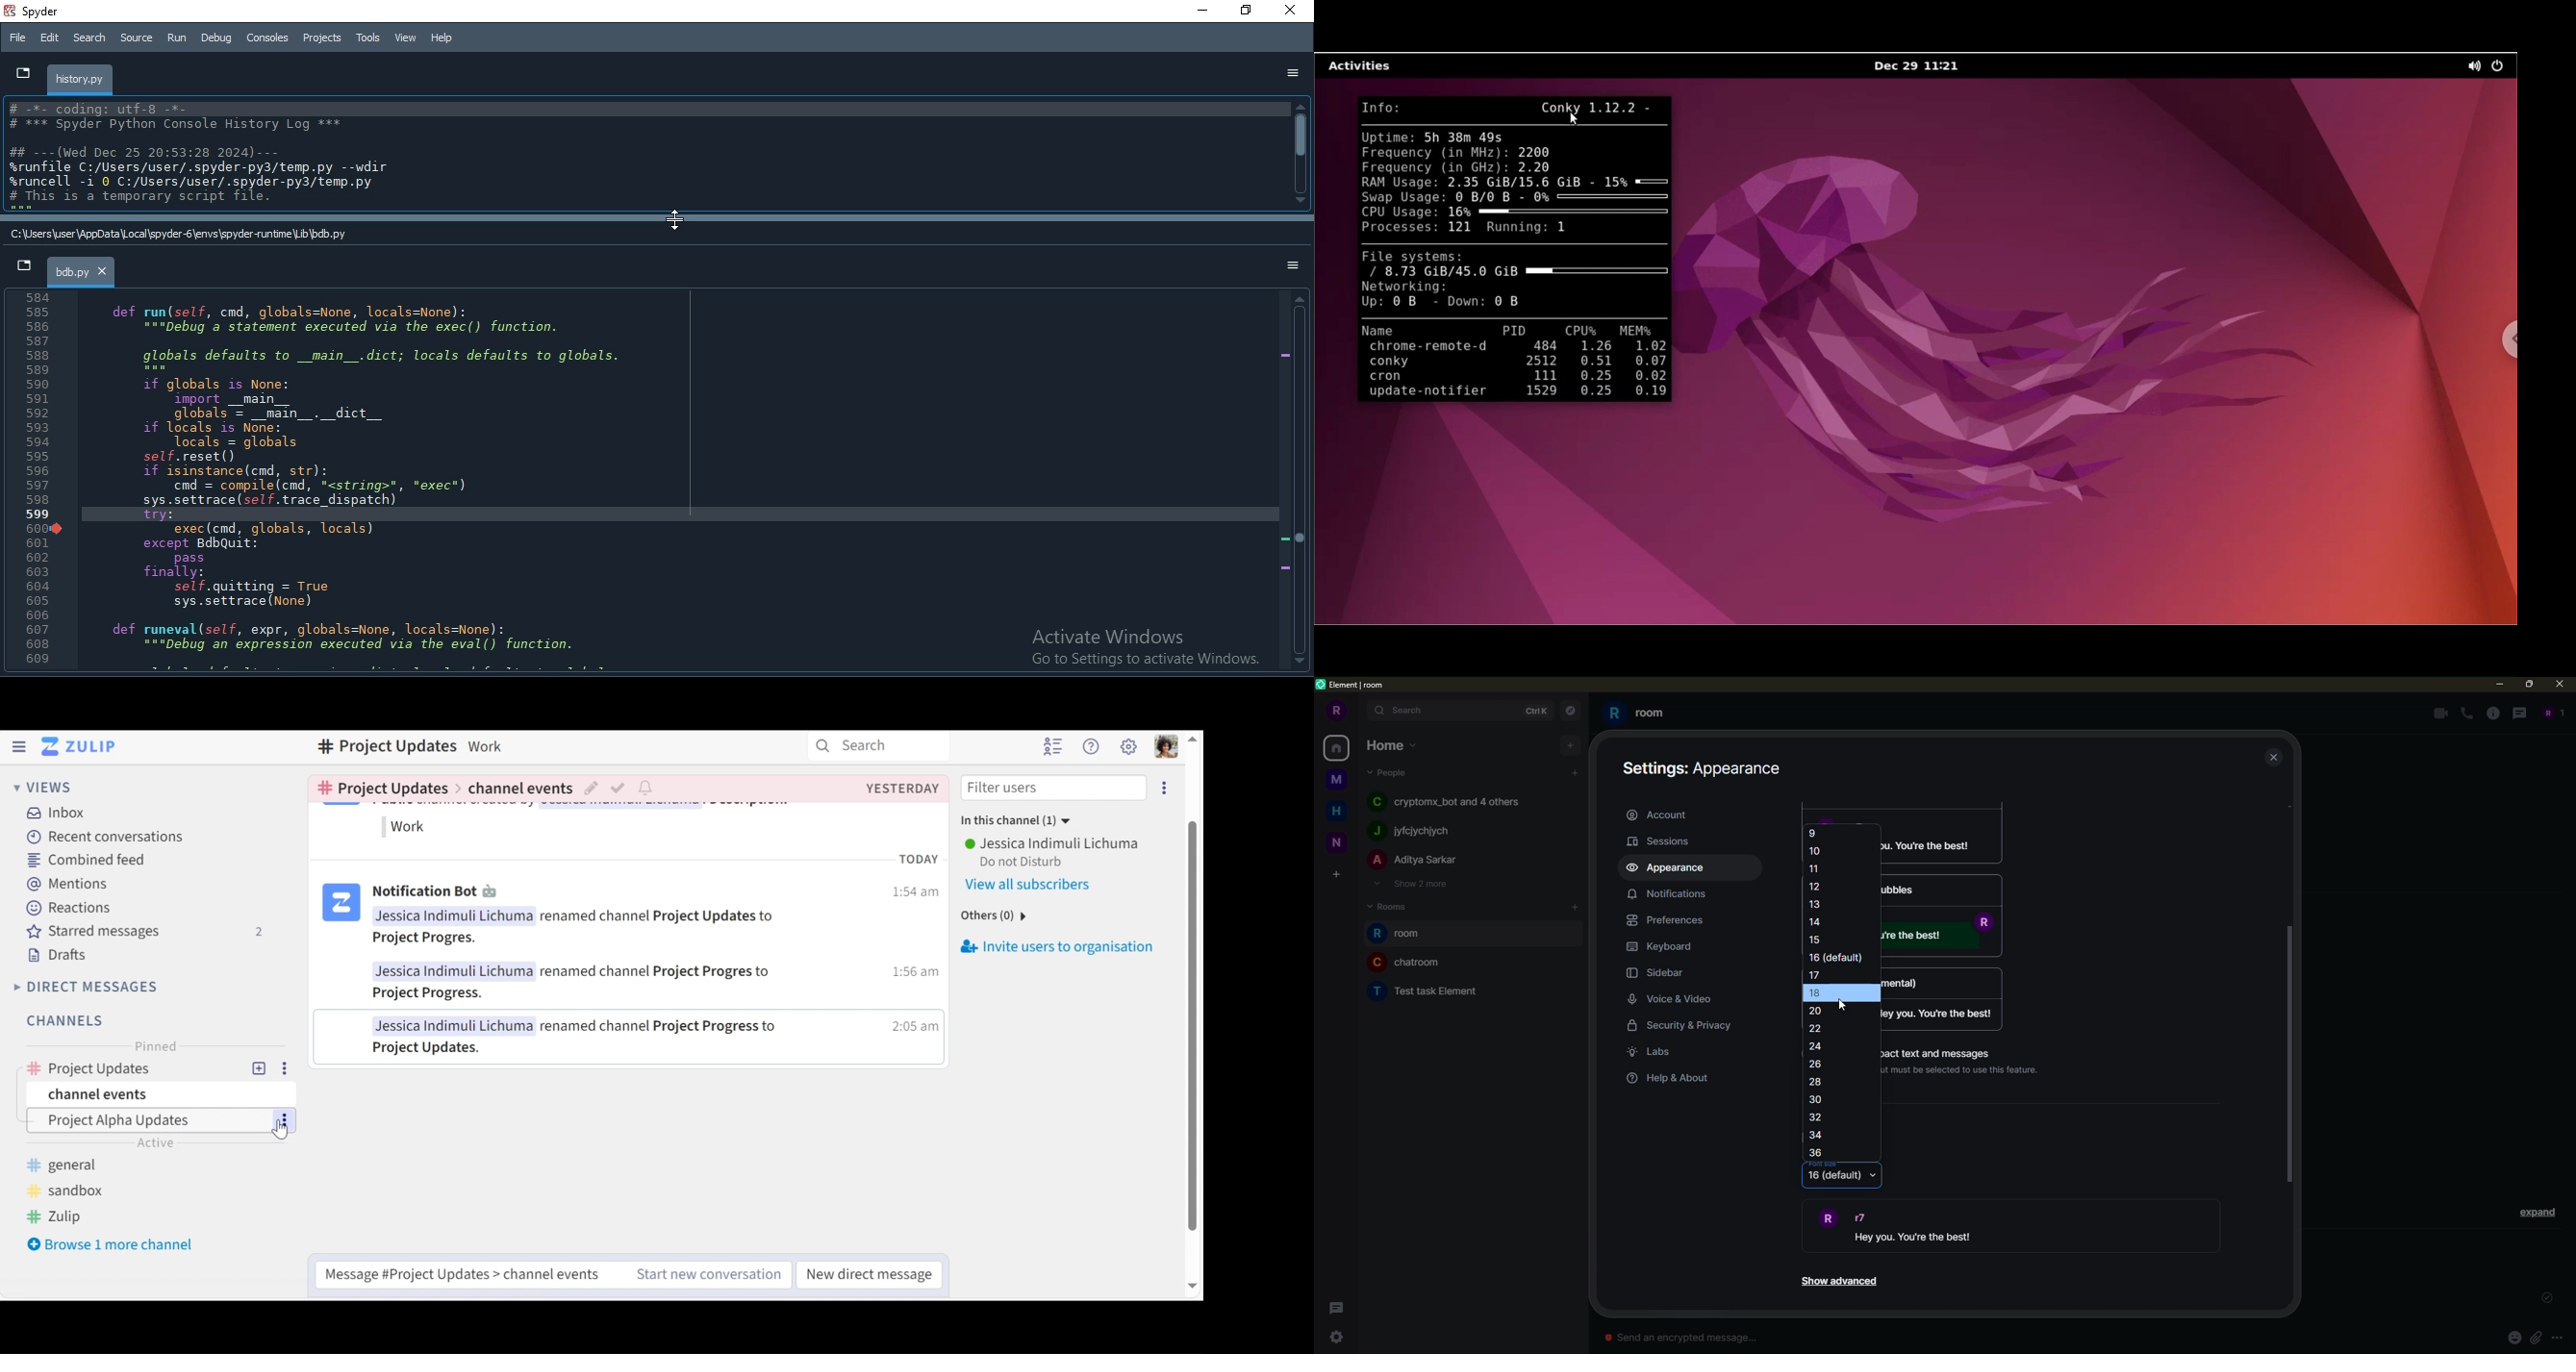 The width and height of the screenshot is (2576, 1372). Describe the element at coordinates (1940, 889) in the screenshot. I see `Message bubbles` at that location.